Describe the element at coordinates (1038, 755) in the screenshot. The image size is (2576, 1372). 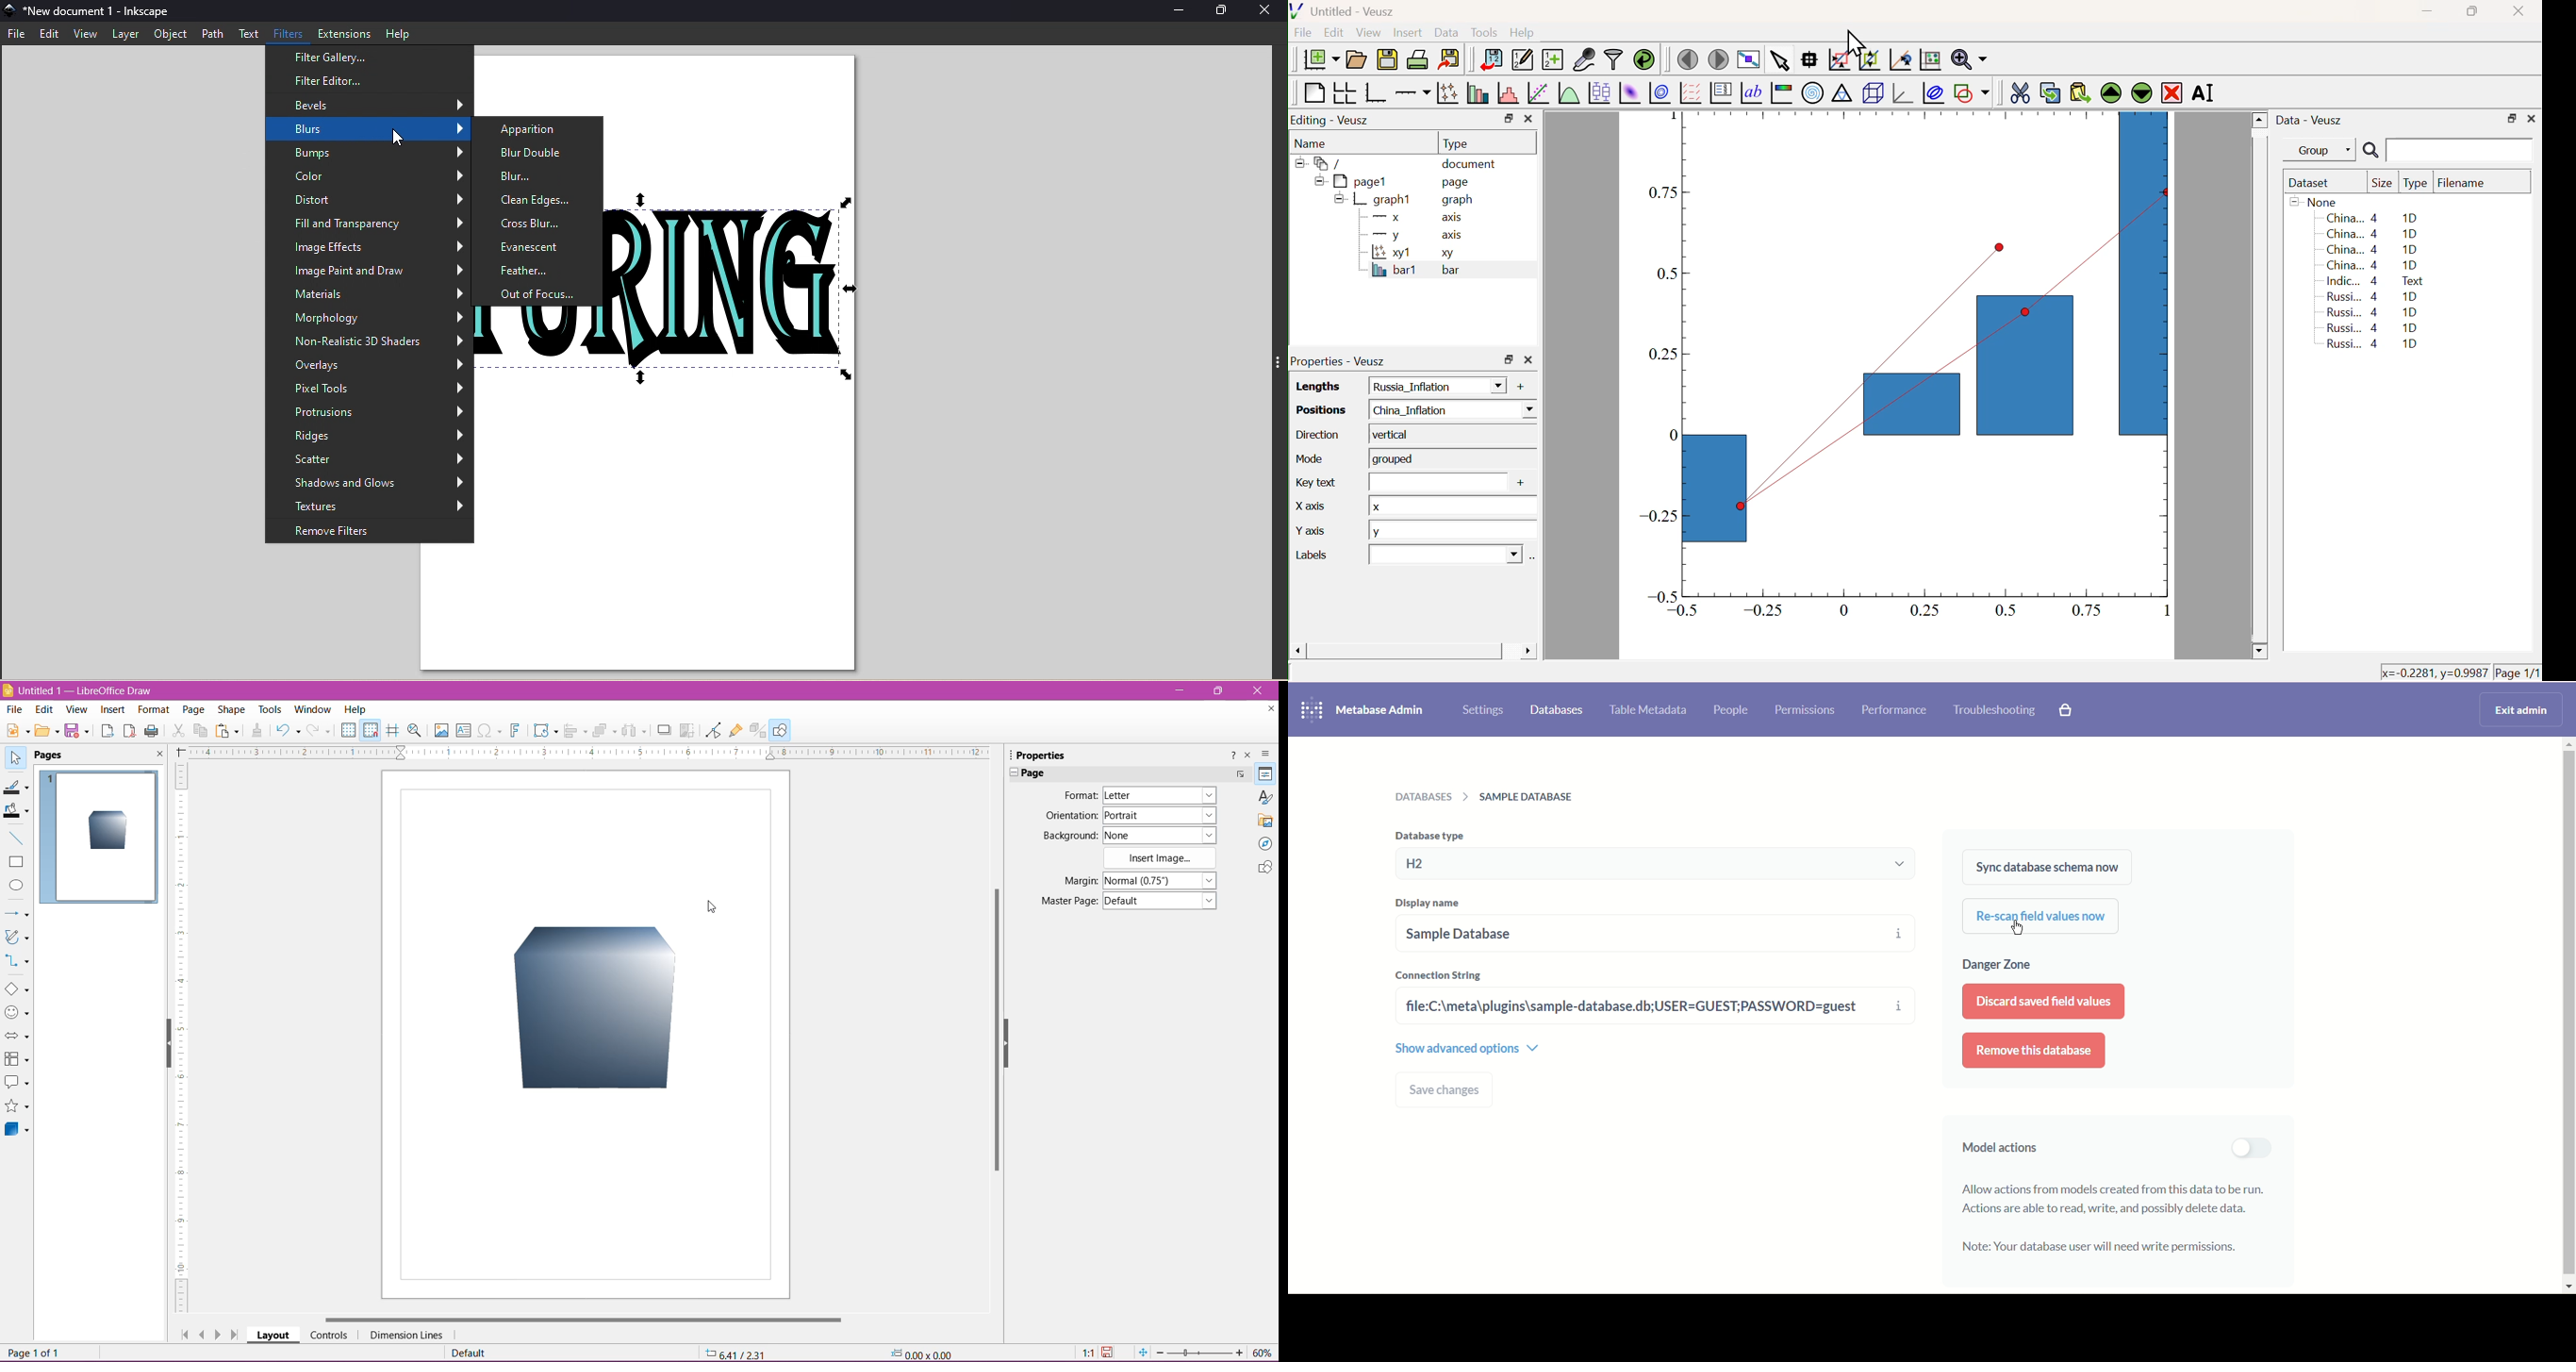
I see `Properties` at that location.